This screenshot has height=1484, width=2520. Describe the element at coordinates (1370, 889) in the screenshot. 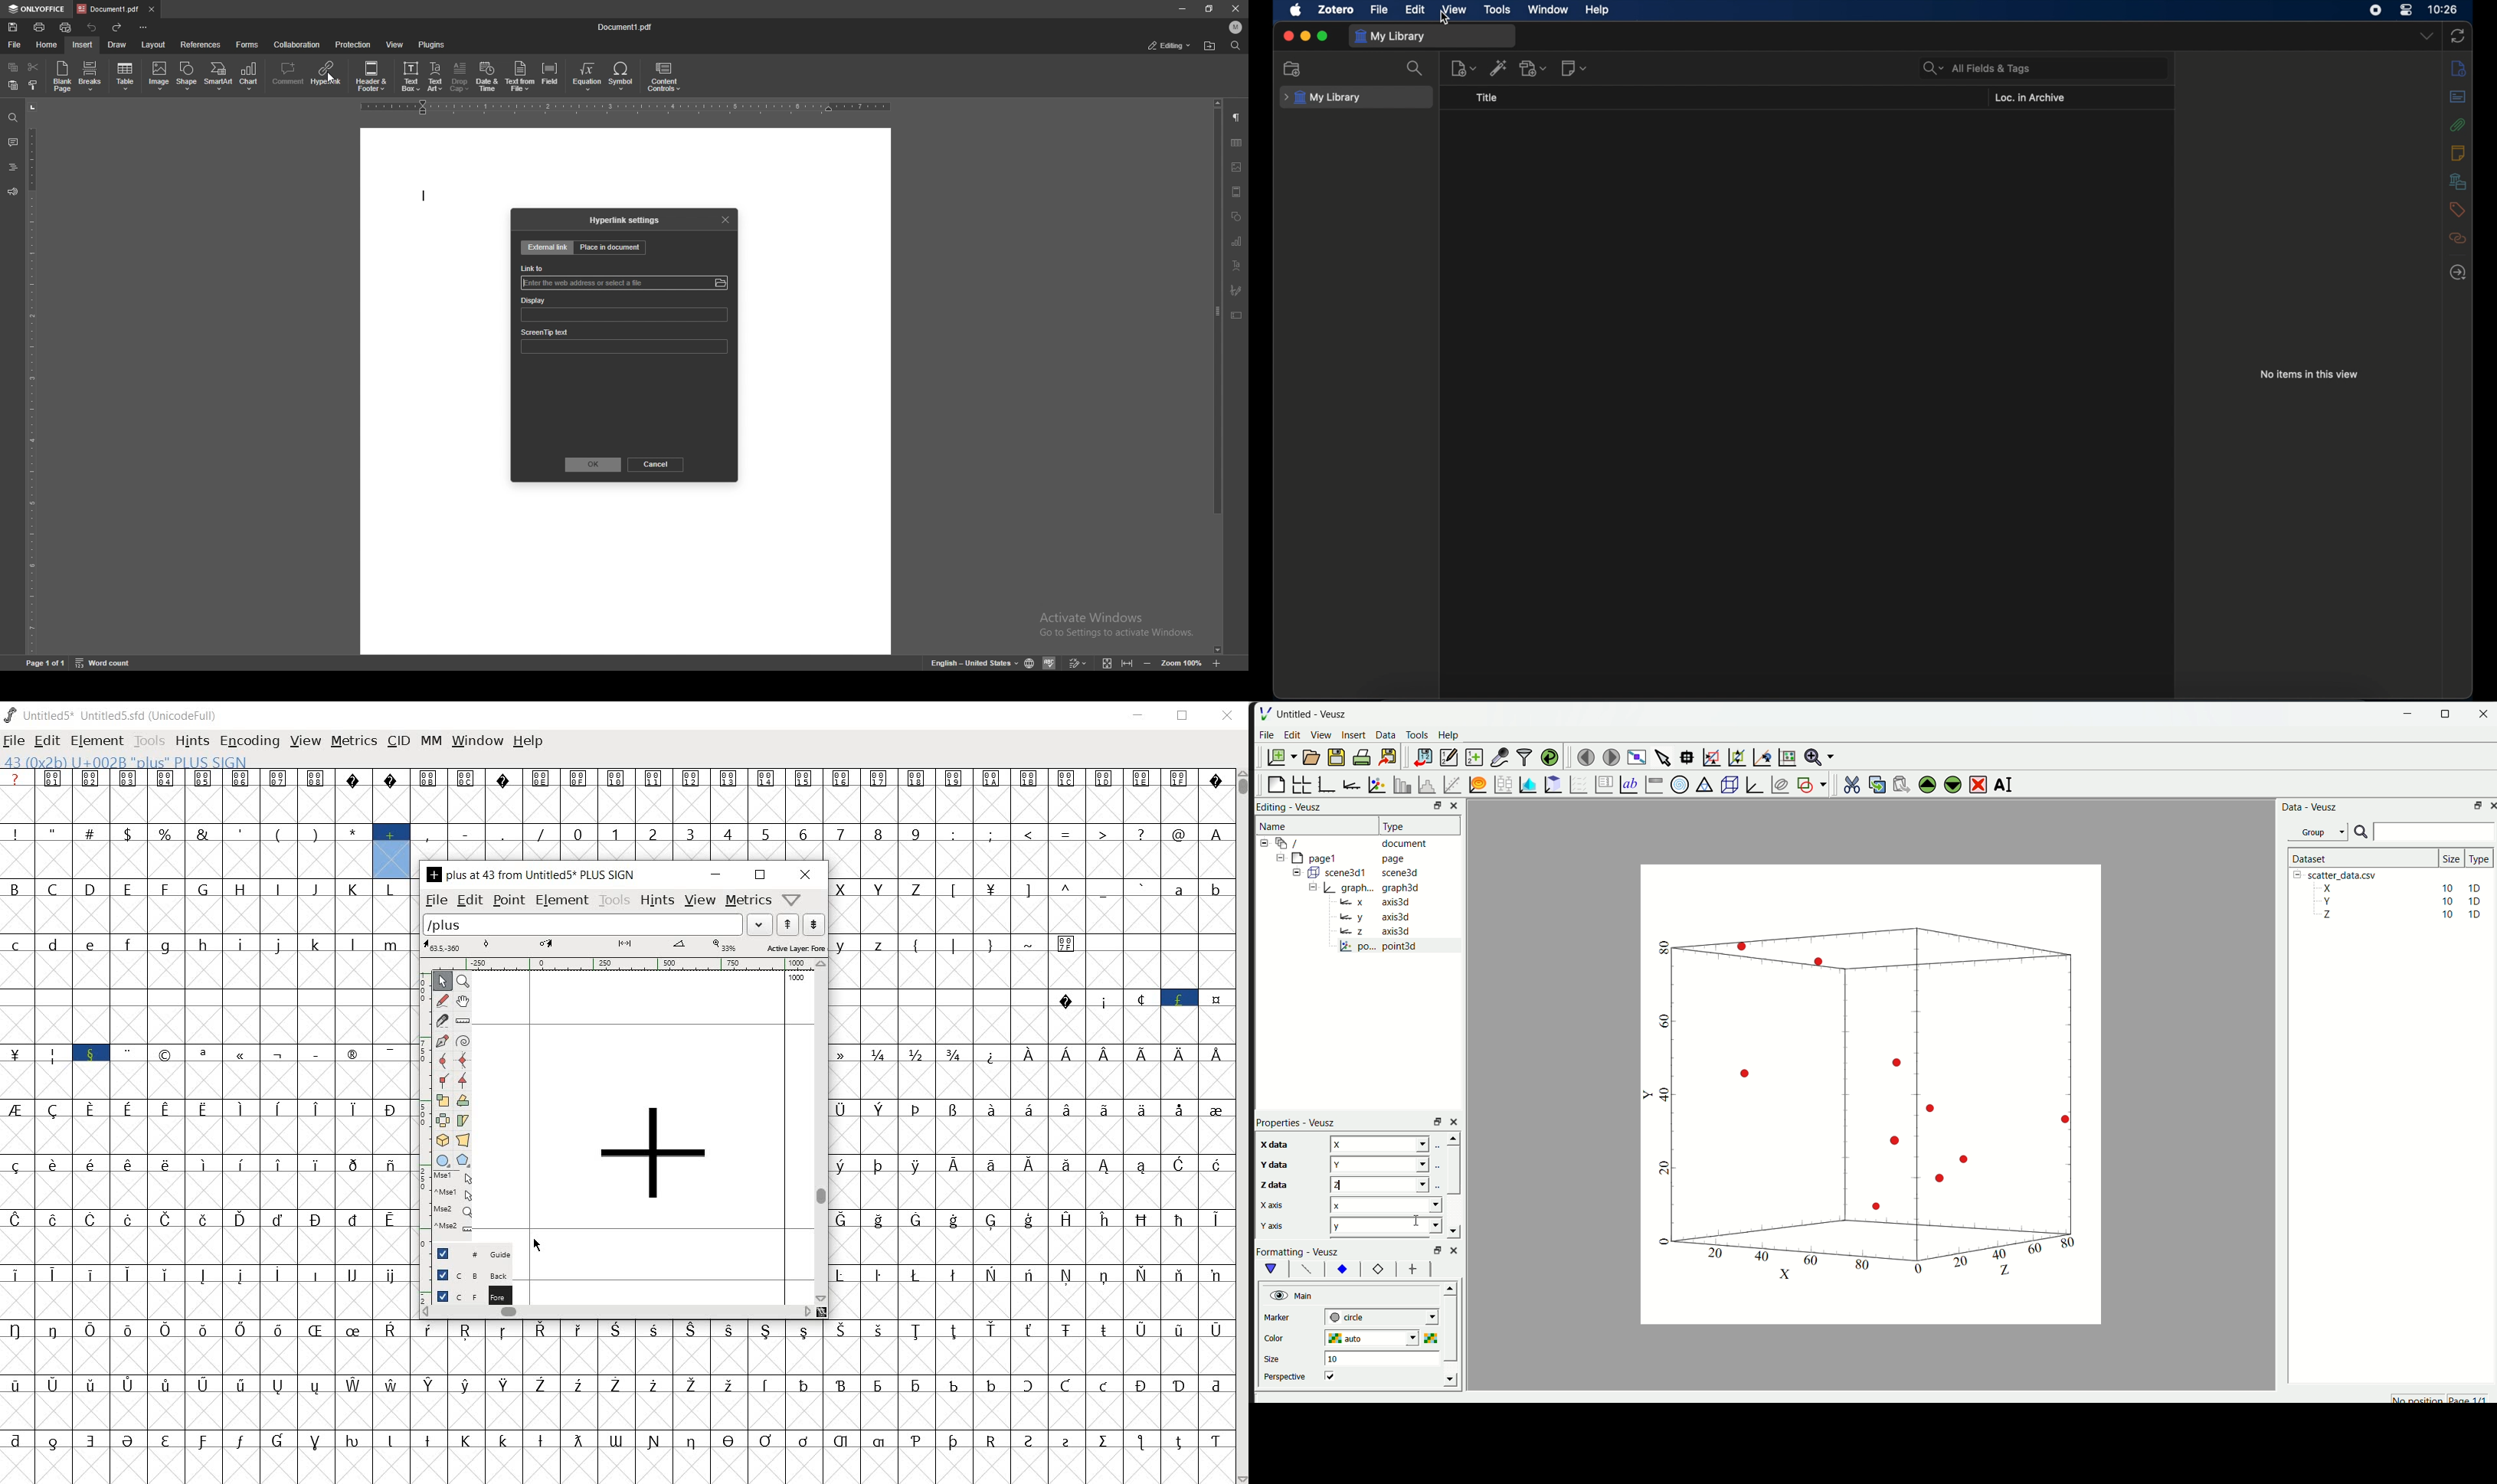

I see `= | graph... graph3d` at that location.